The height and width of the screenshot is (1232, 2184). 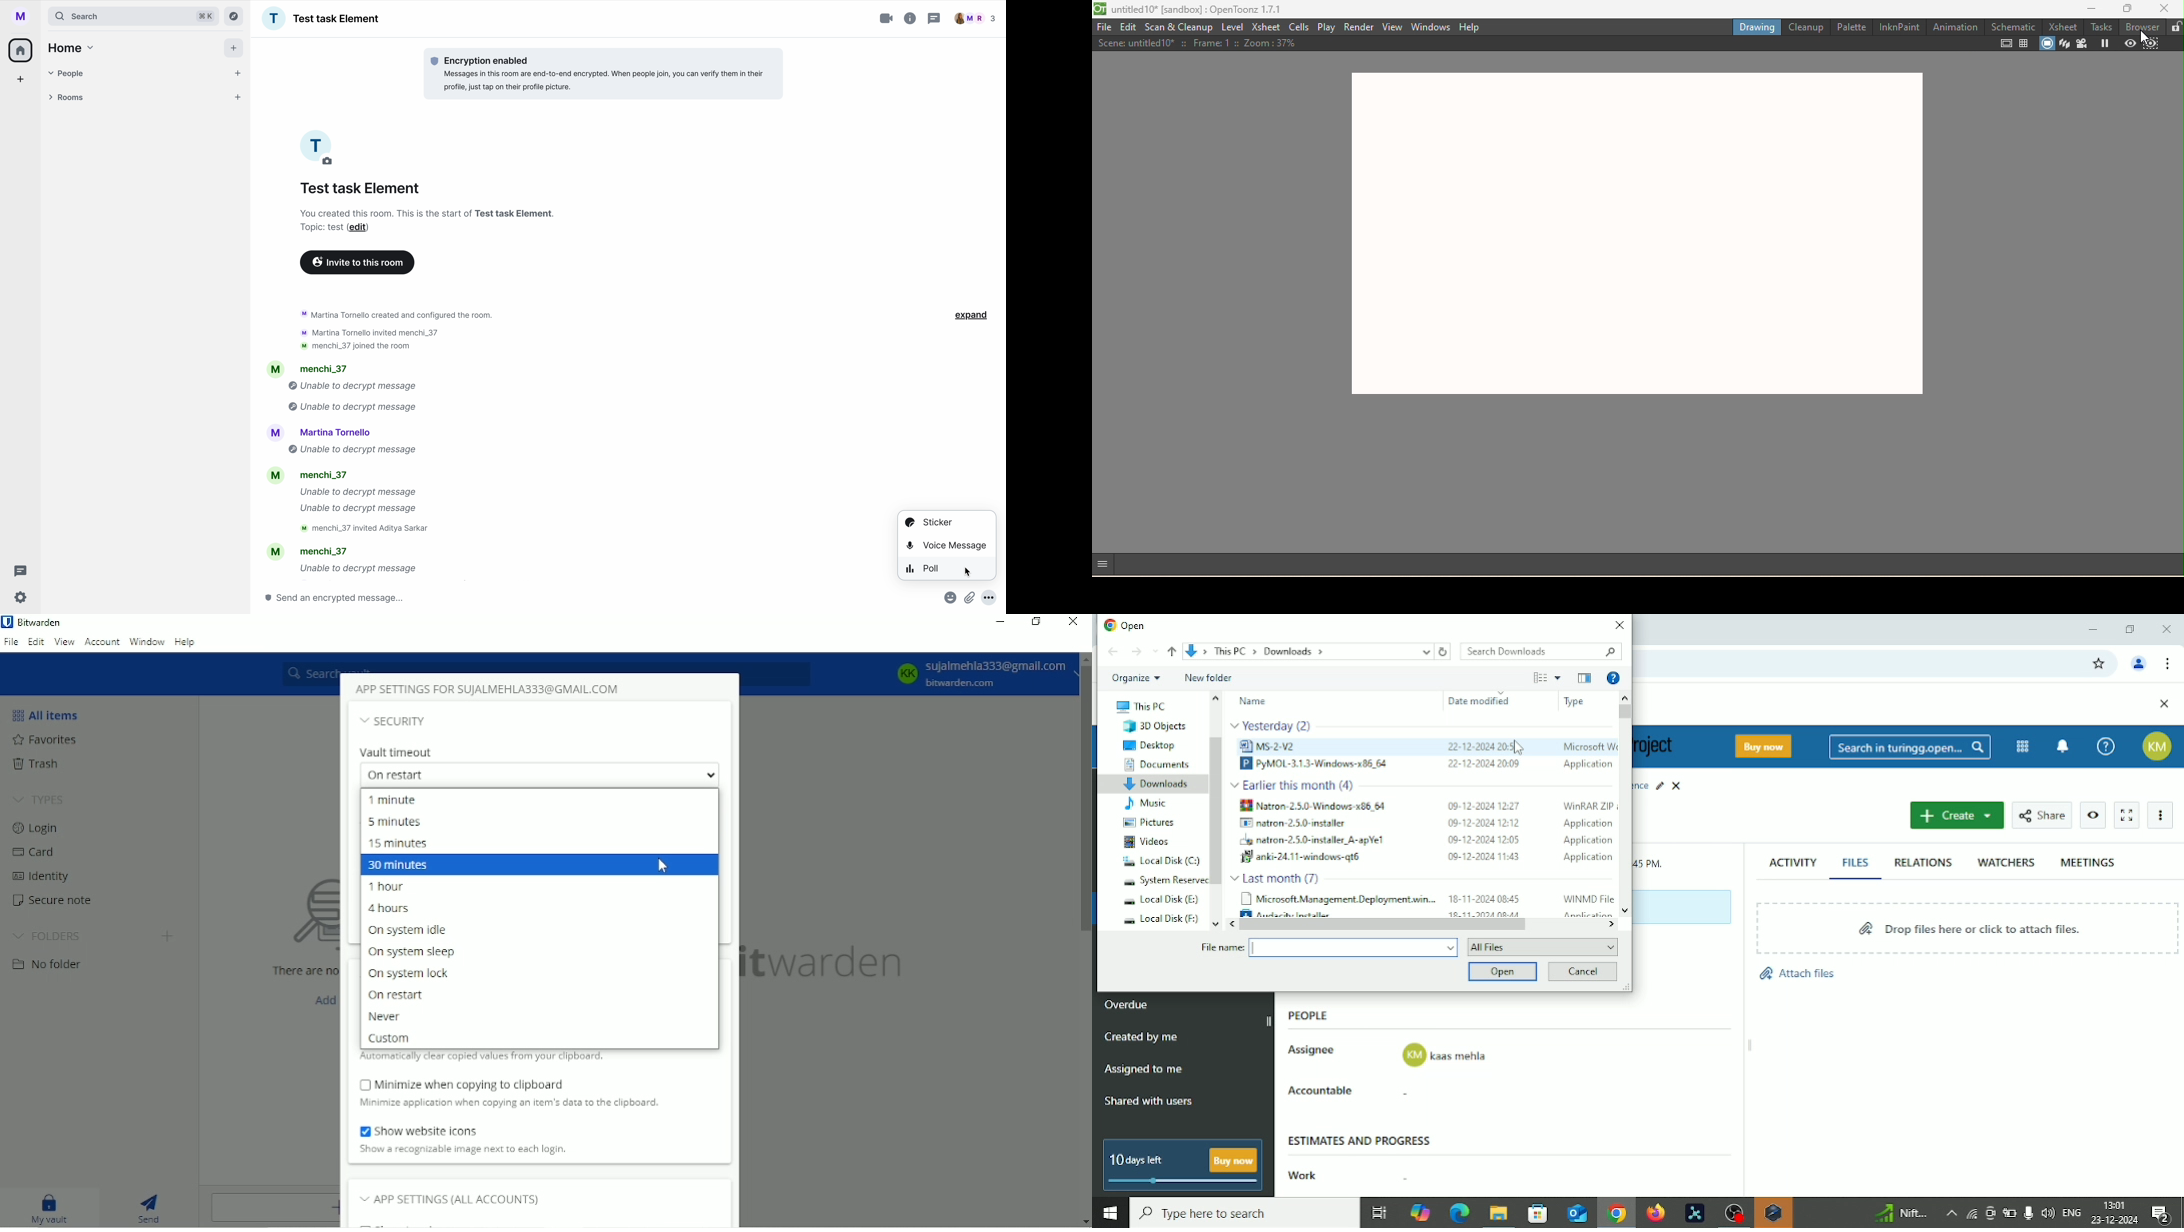 What do you see at coordinates (933, 20) in the screenshot?
I see `threads` at bounding box center [933, 20].